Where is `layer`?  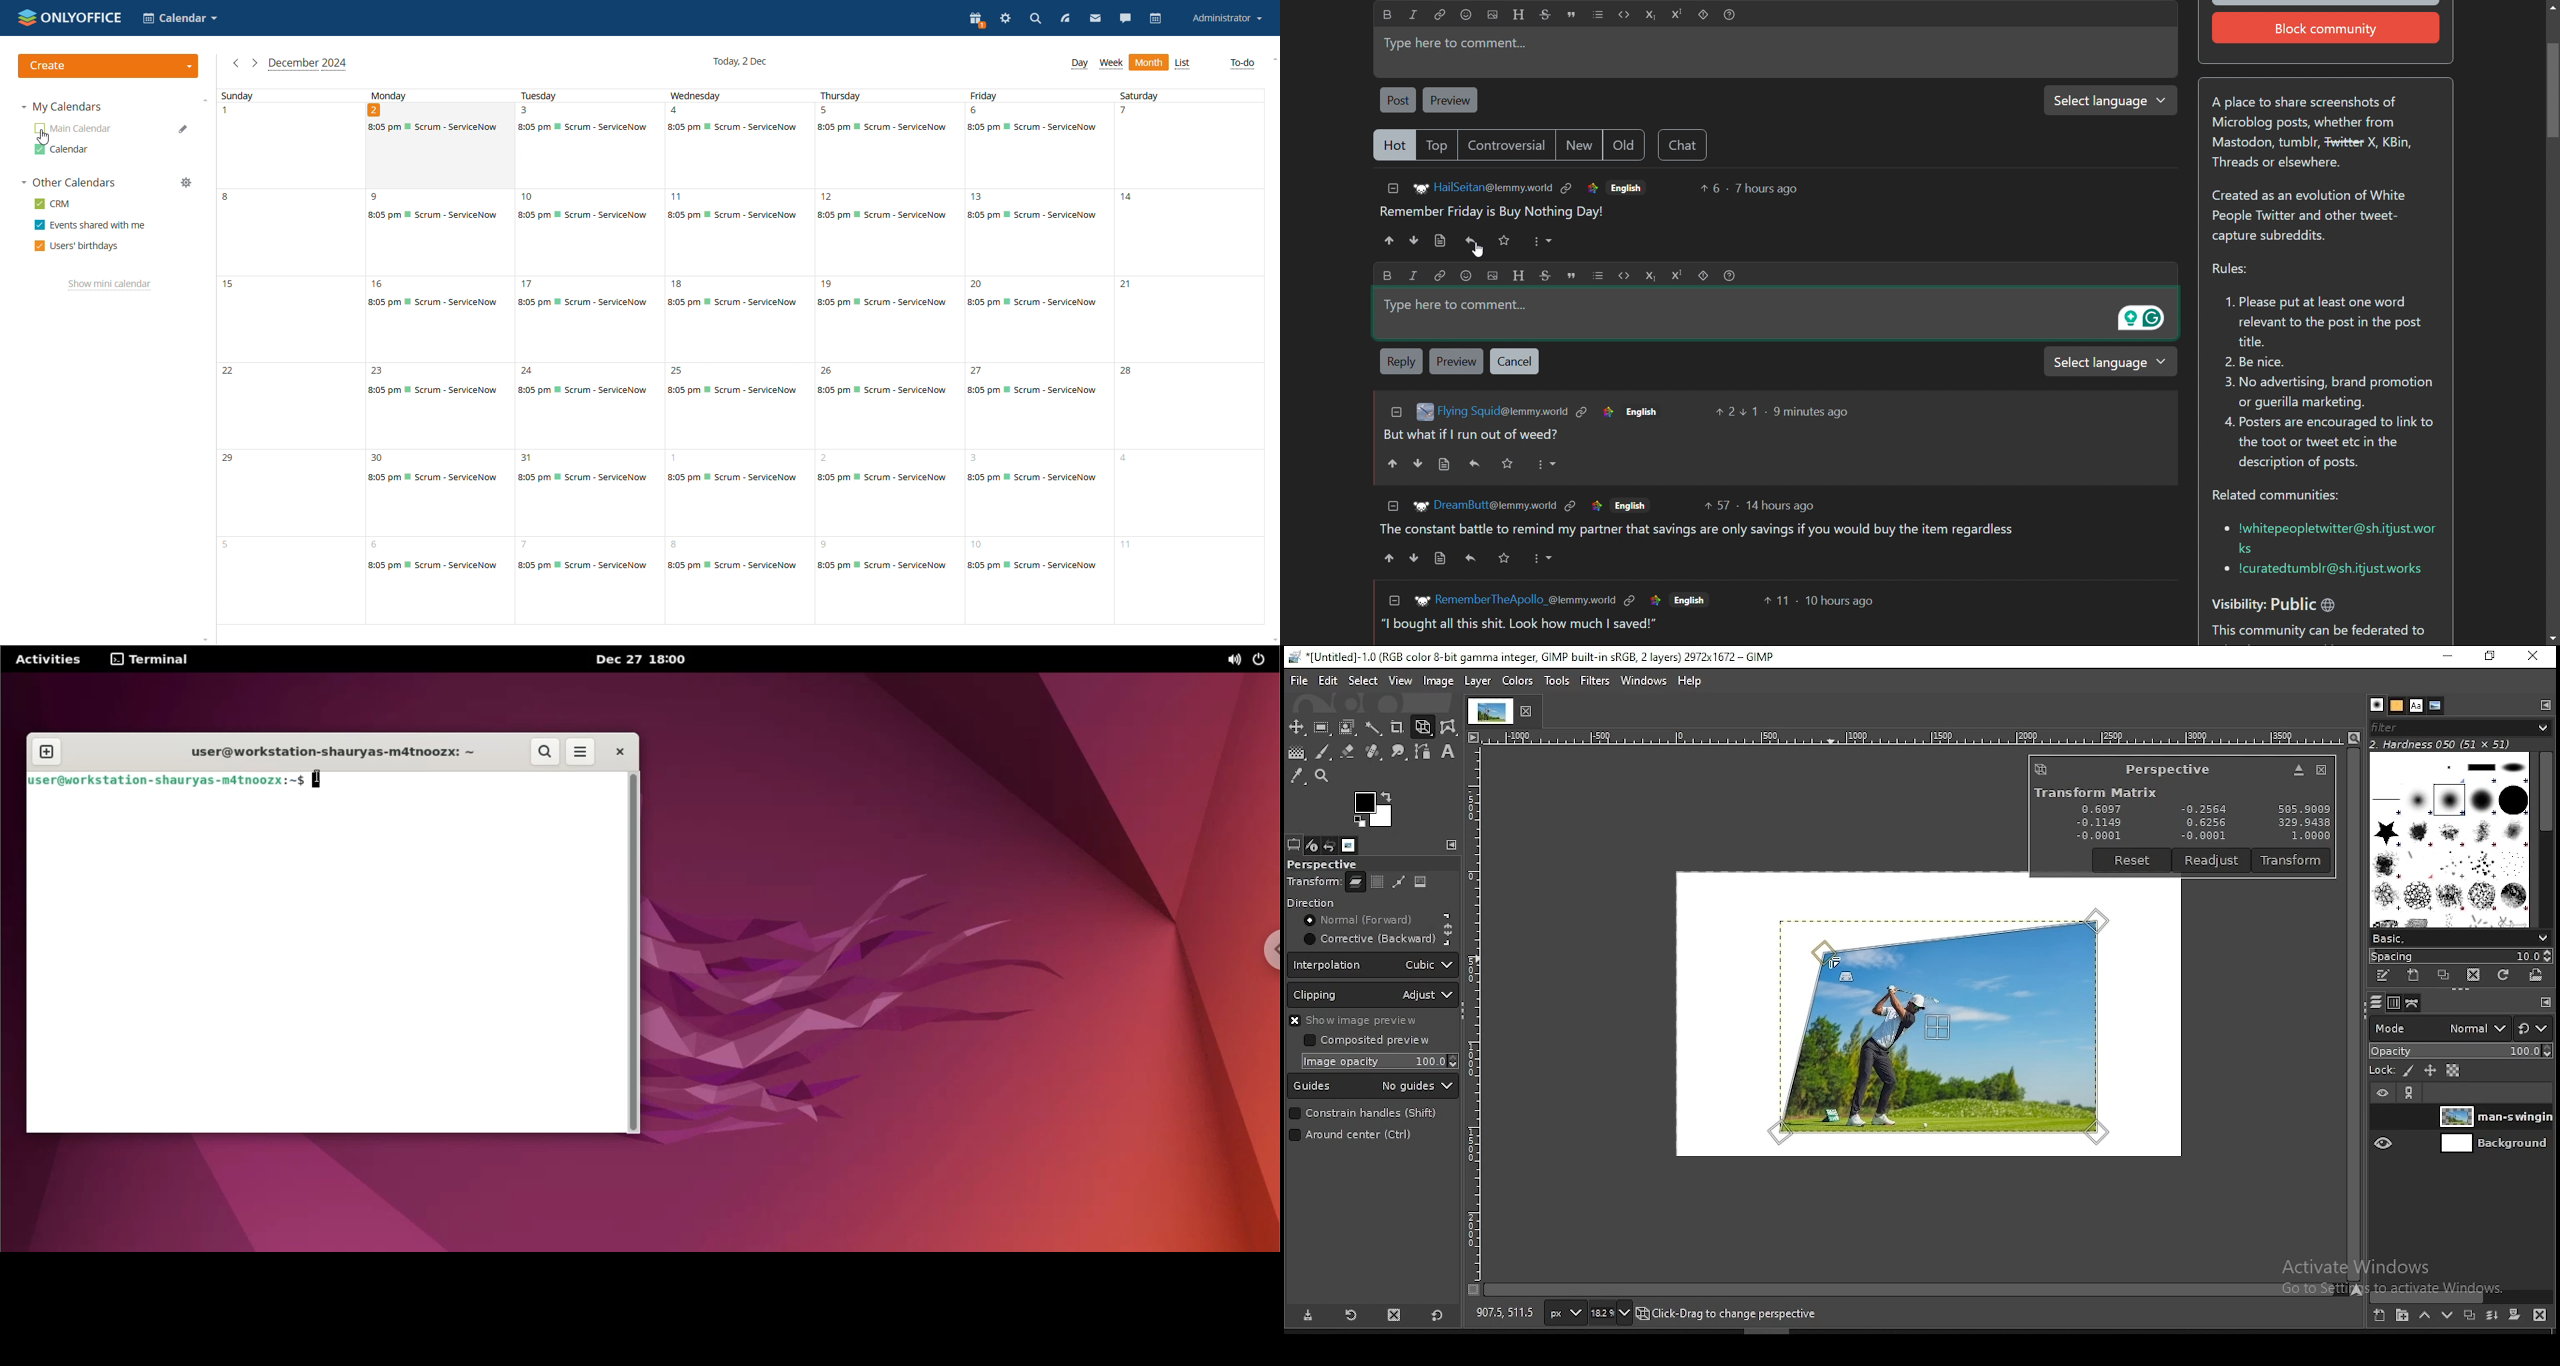 layer is located at coordinates (1354, 885).